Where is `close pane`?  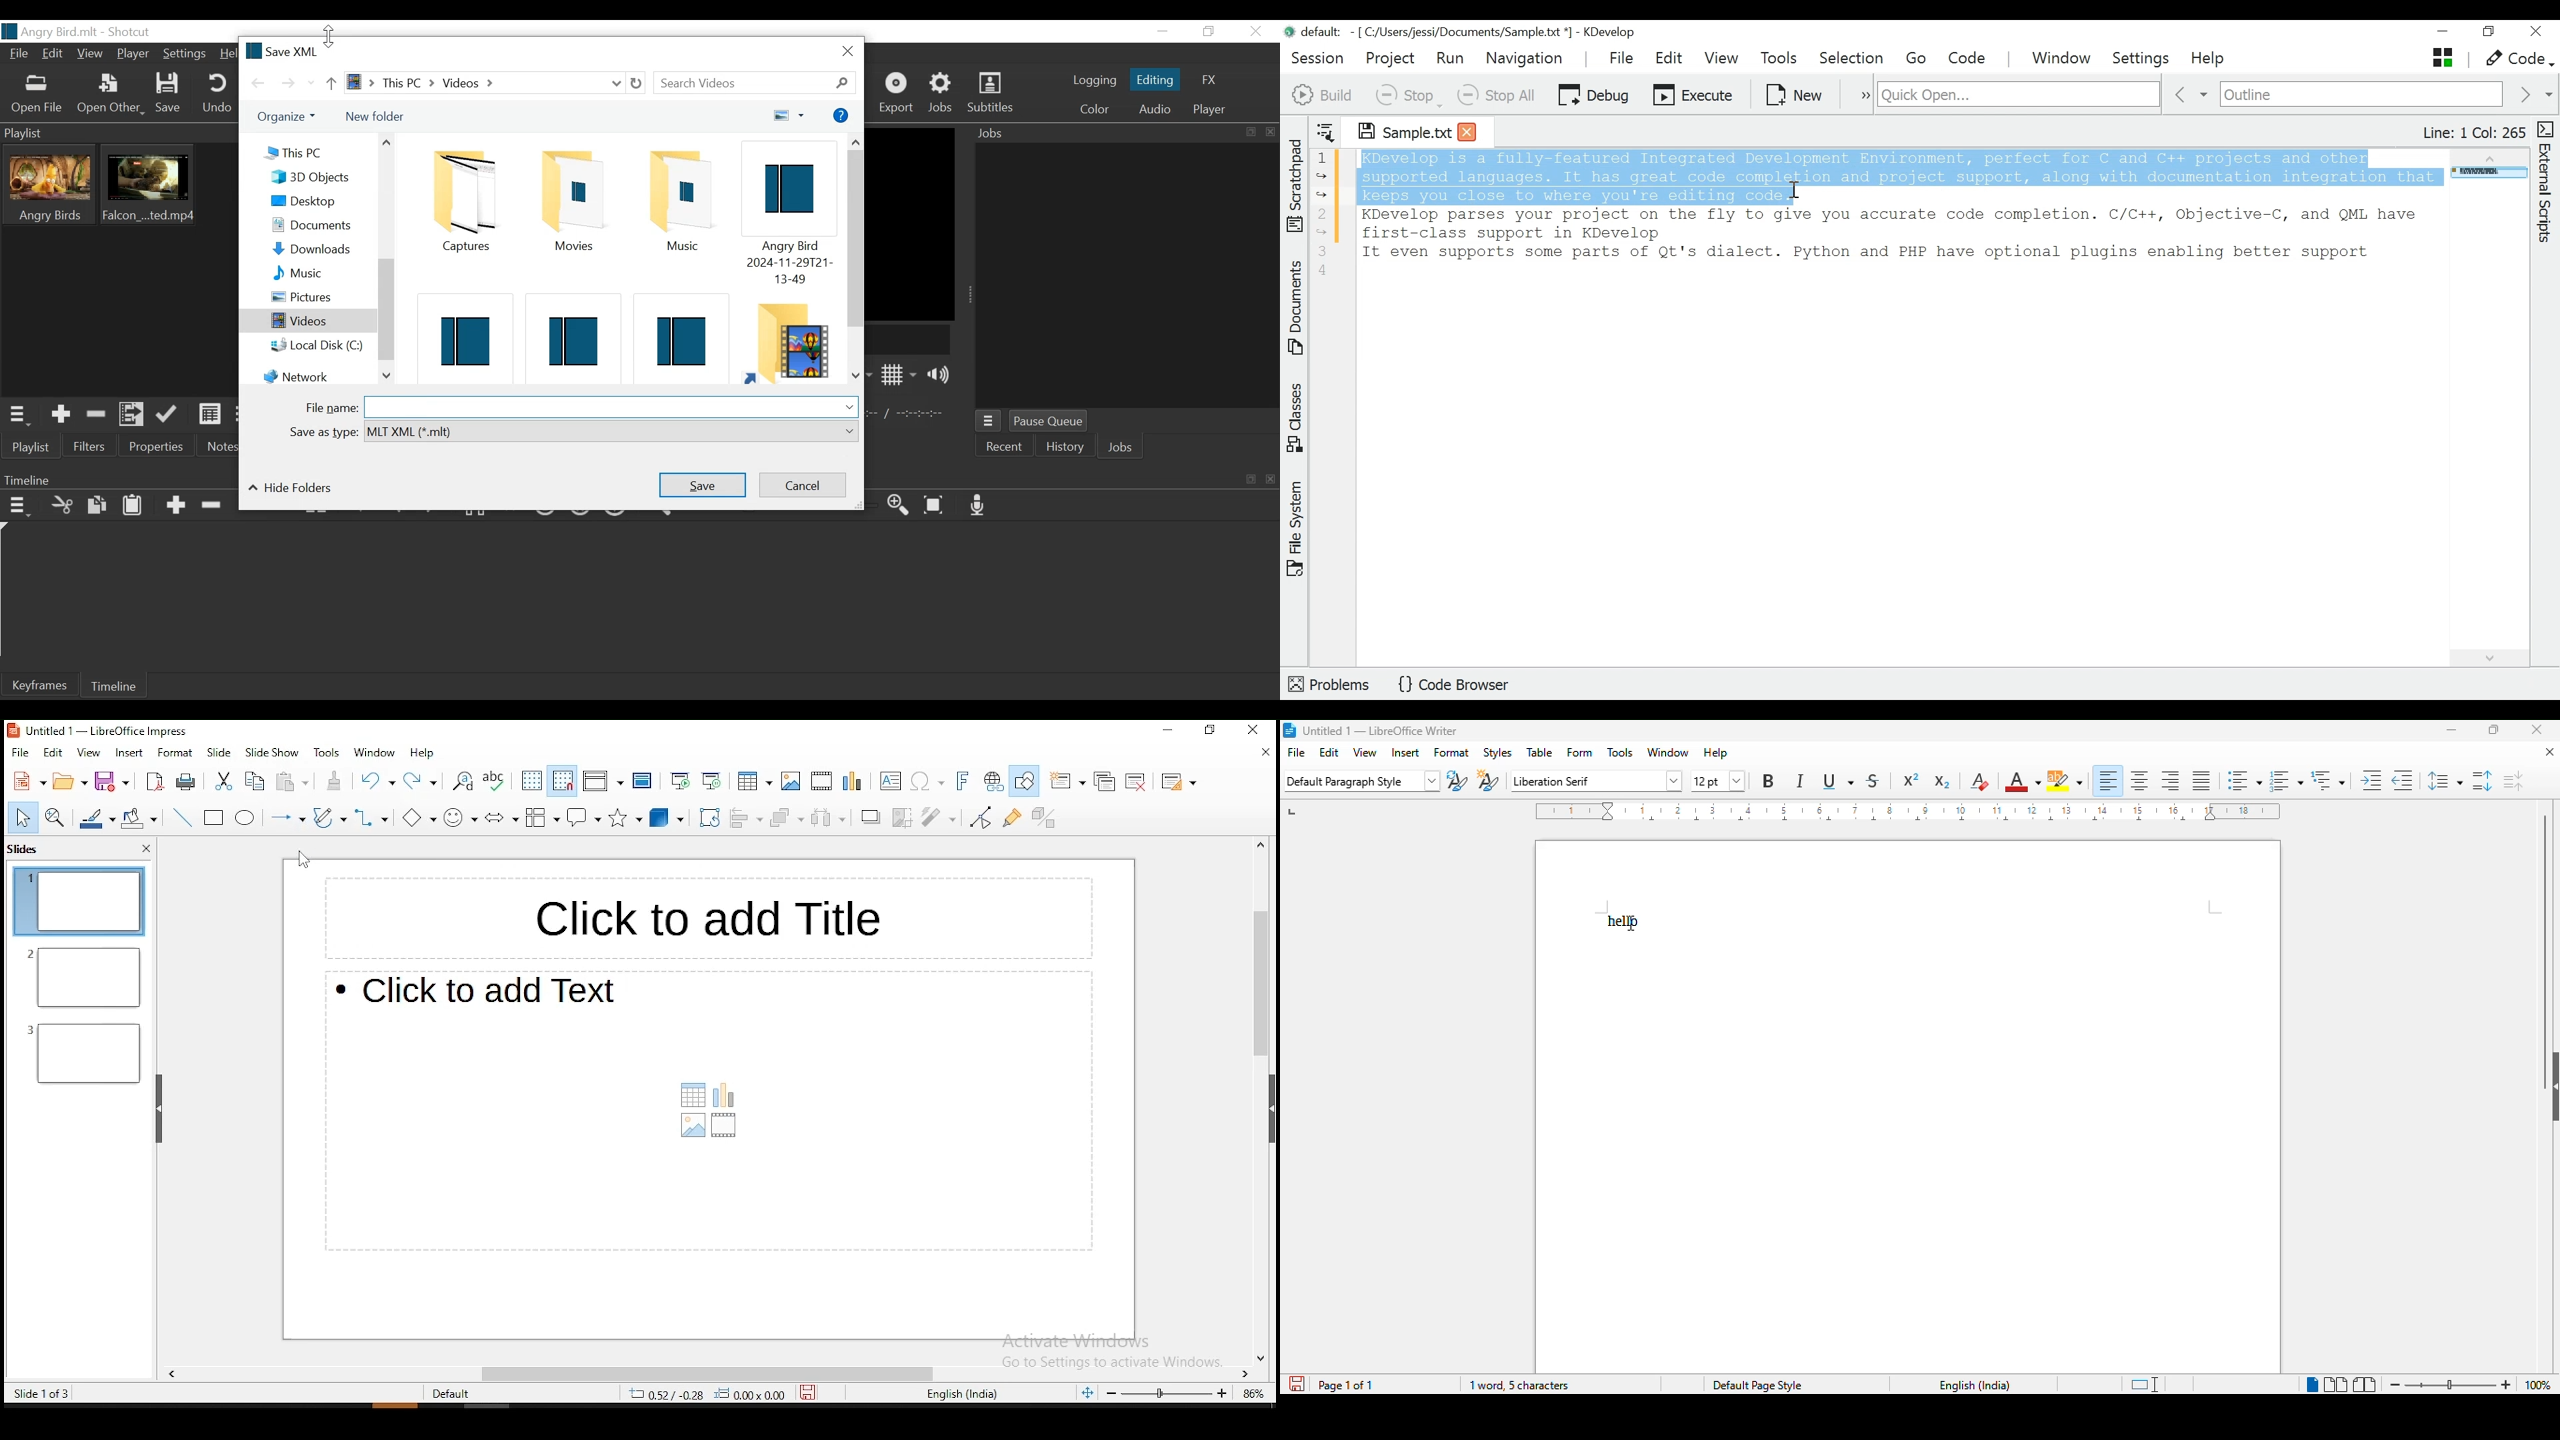
close pane is located at coordinates (146, 849).